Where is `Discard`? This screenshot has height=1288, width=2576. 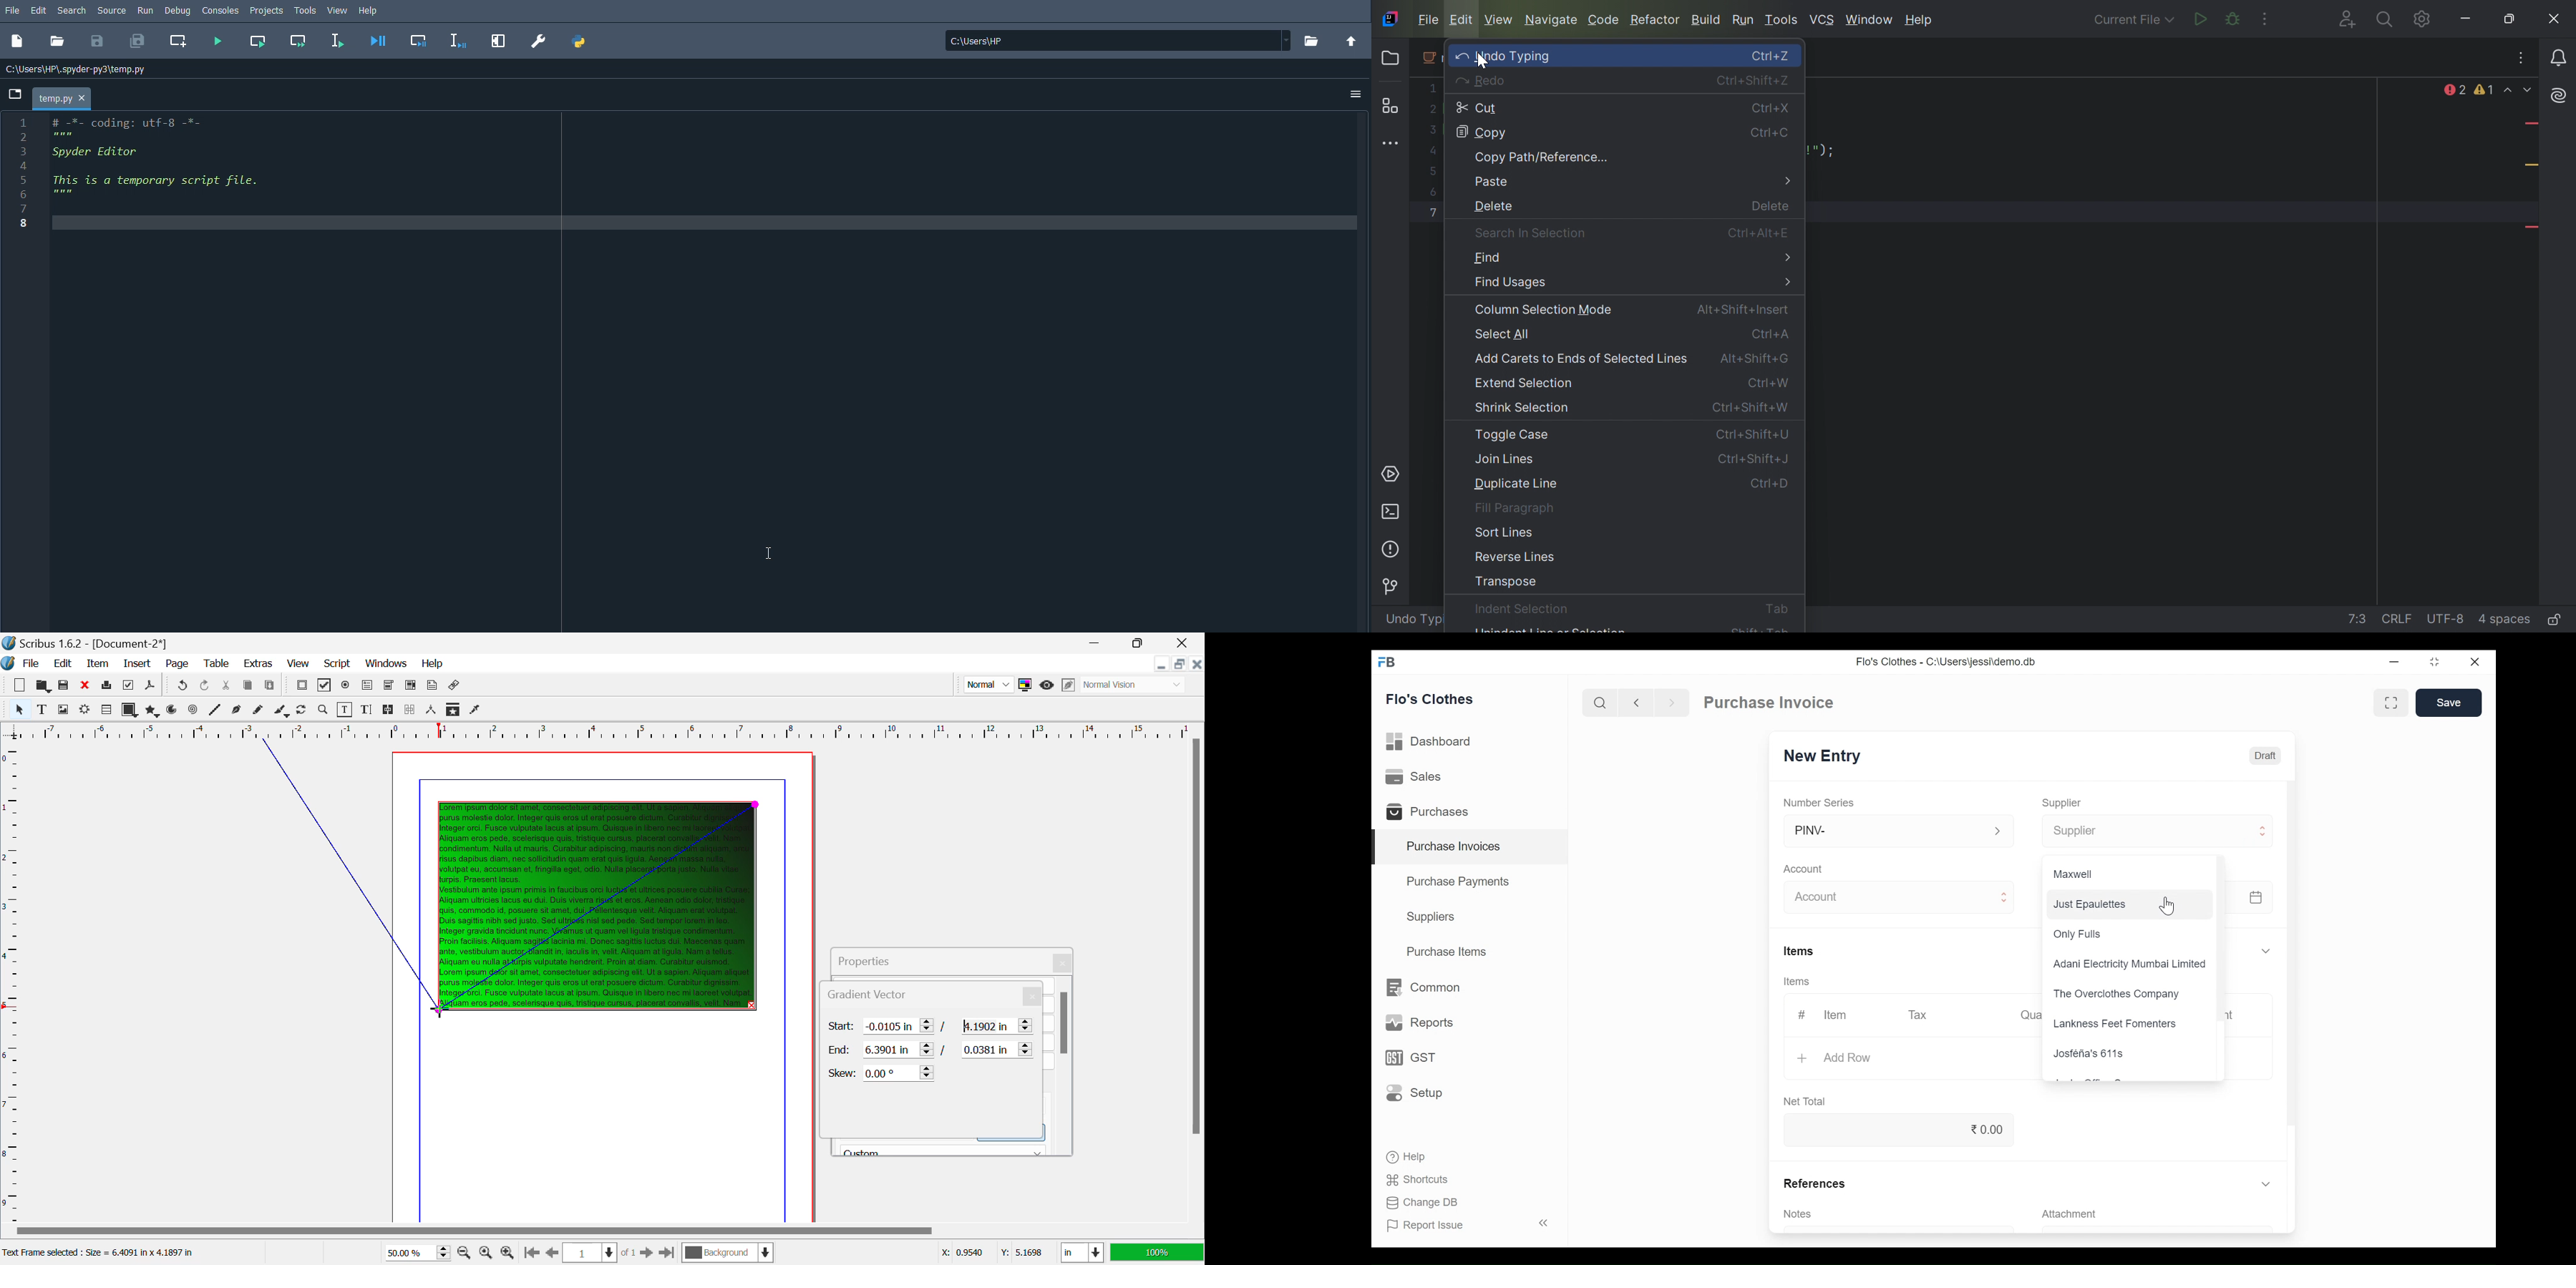 Discard is located at coordinates (85, 685).